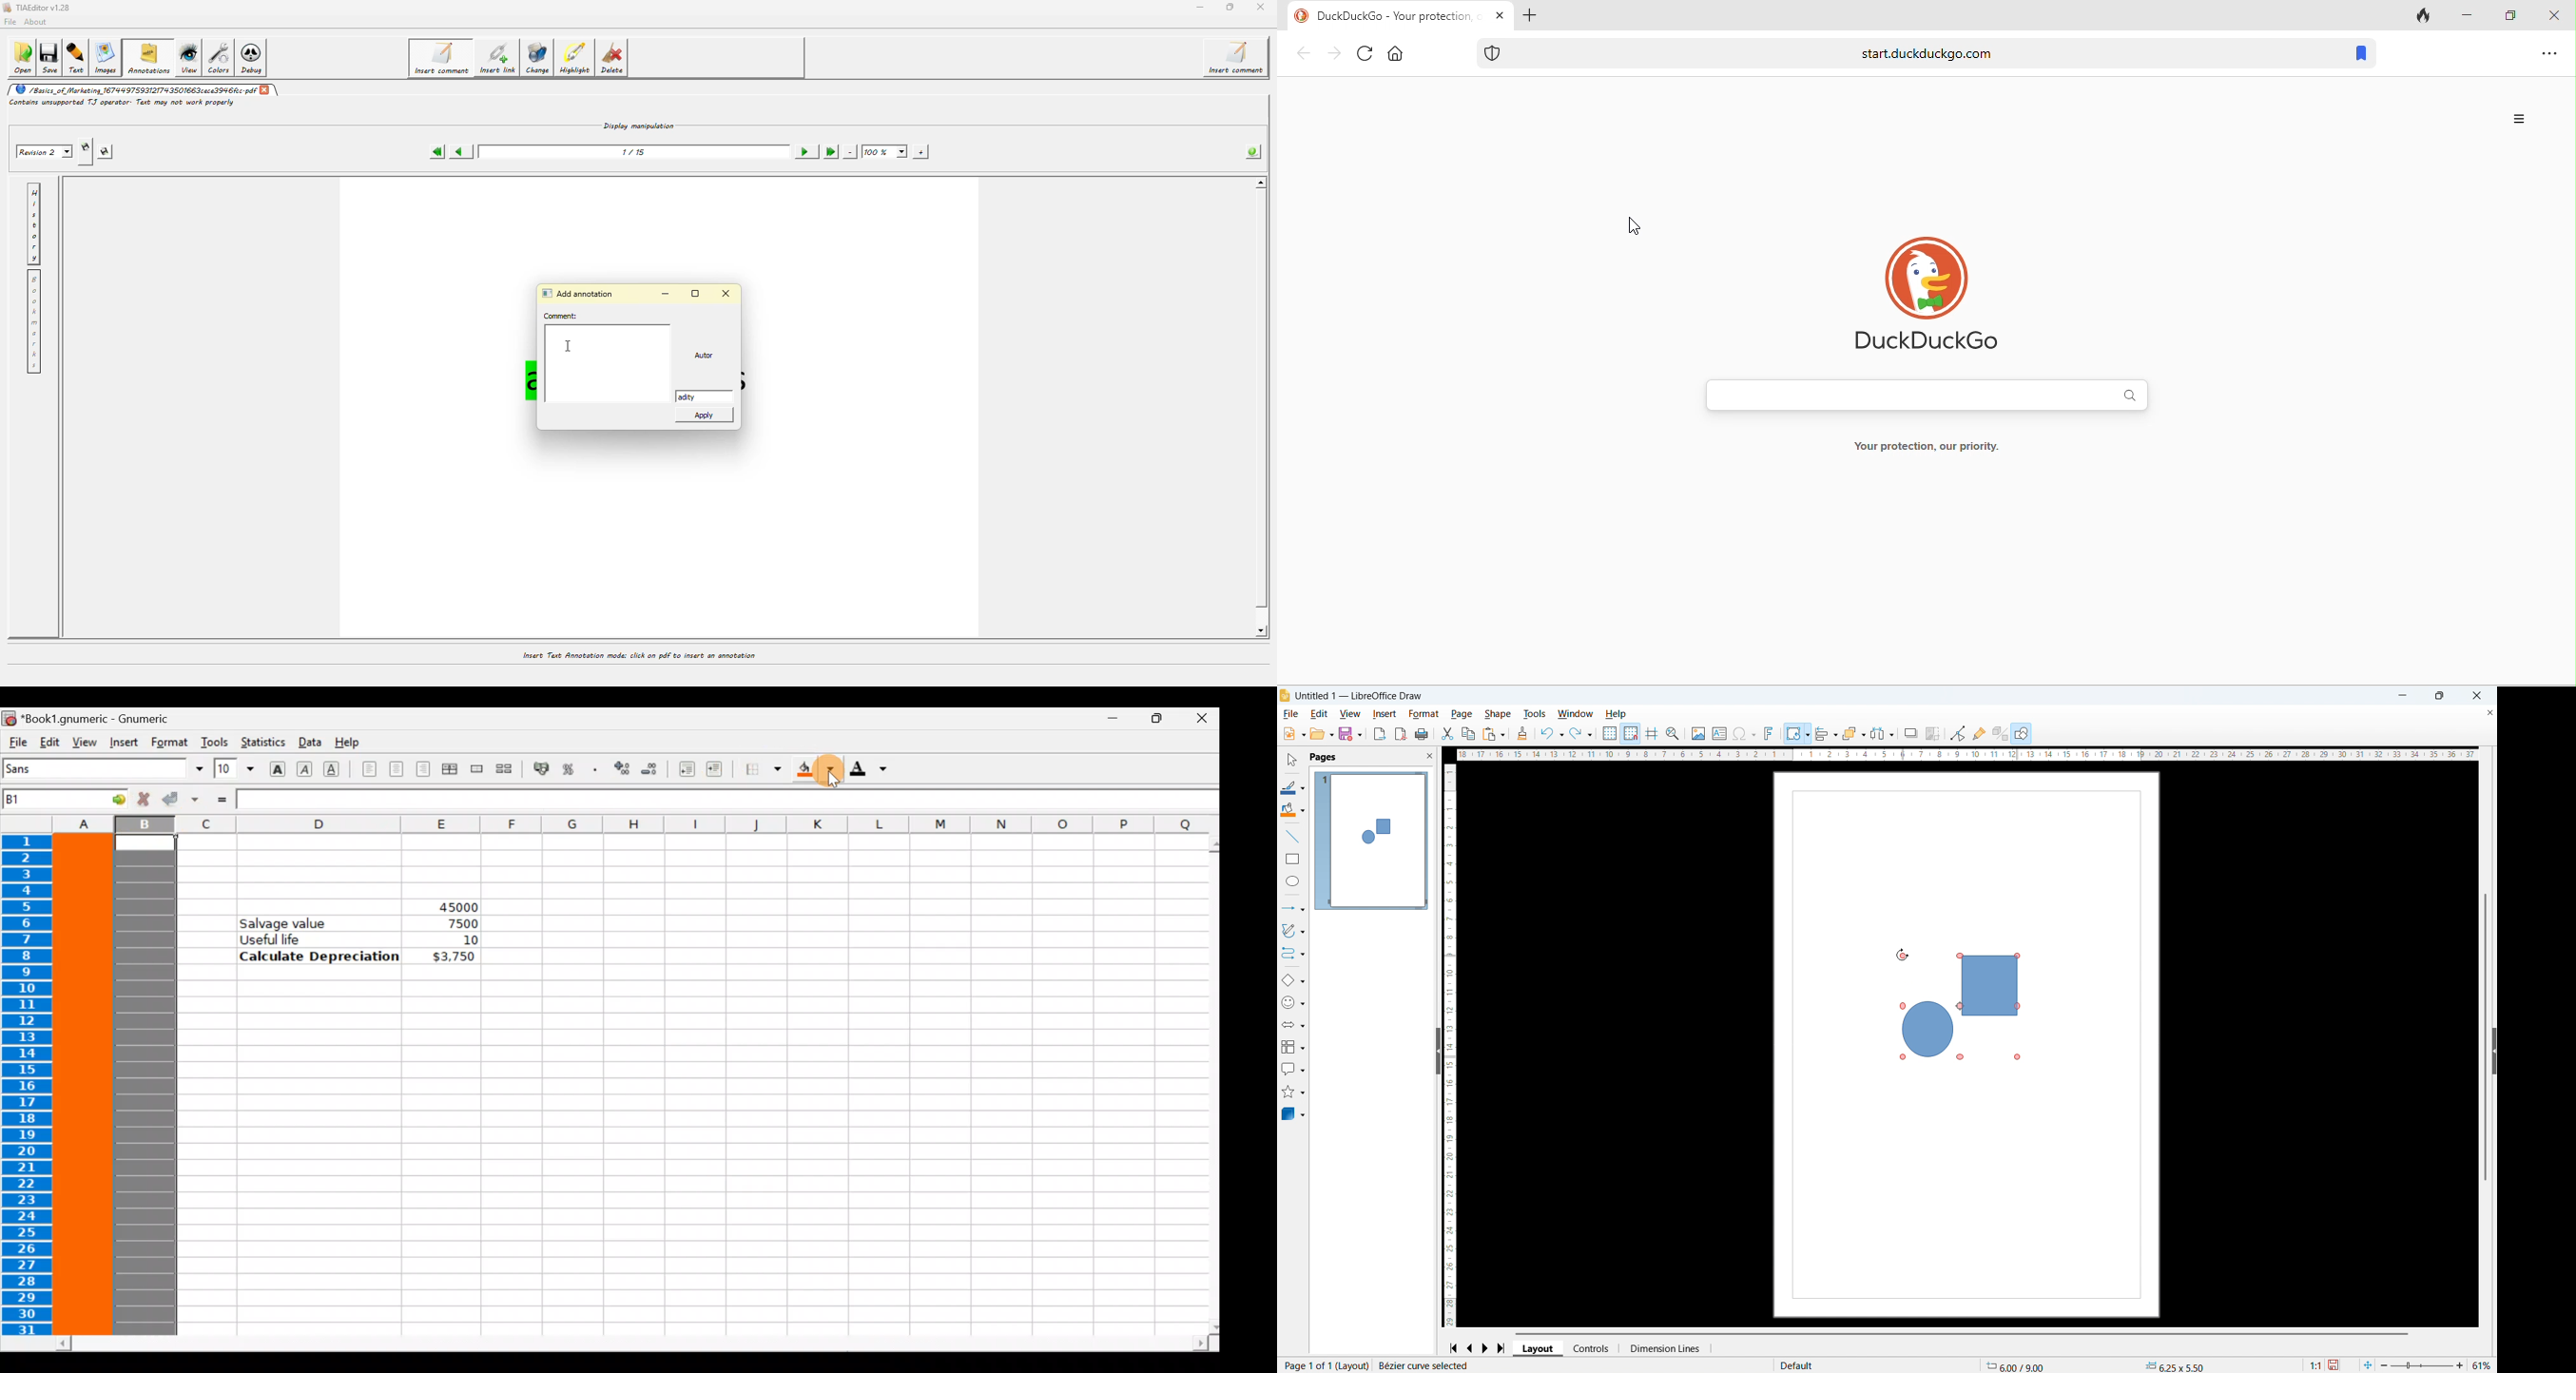 The width and height of the screenshot is (2576, 1400). Describe the element at coordinates (1593, 1348) in the screenshot. I see `Controls ` at that location.